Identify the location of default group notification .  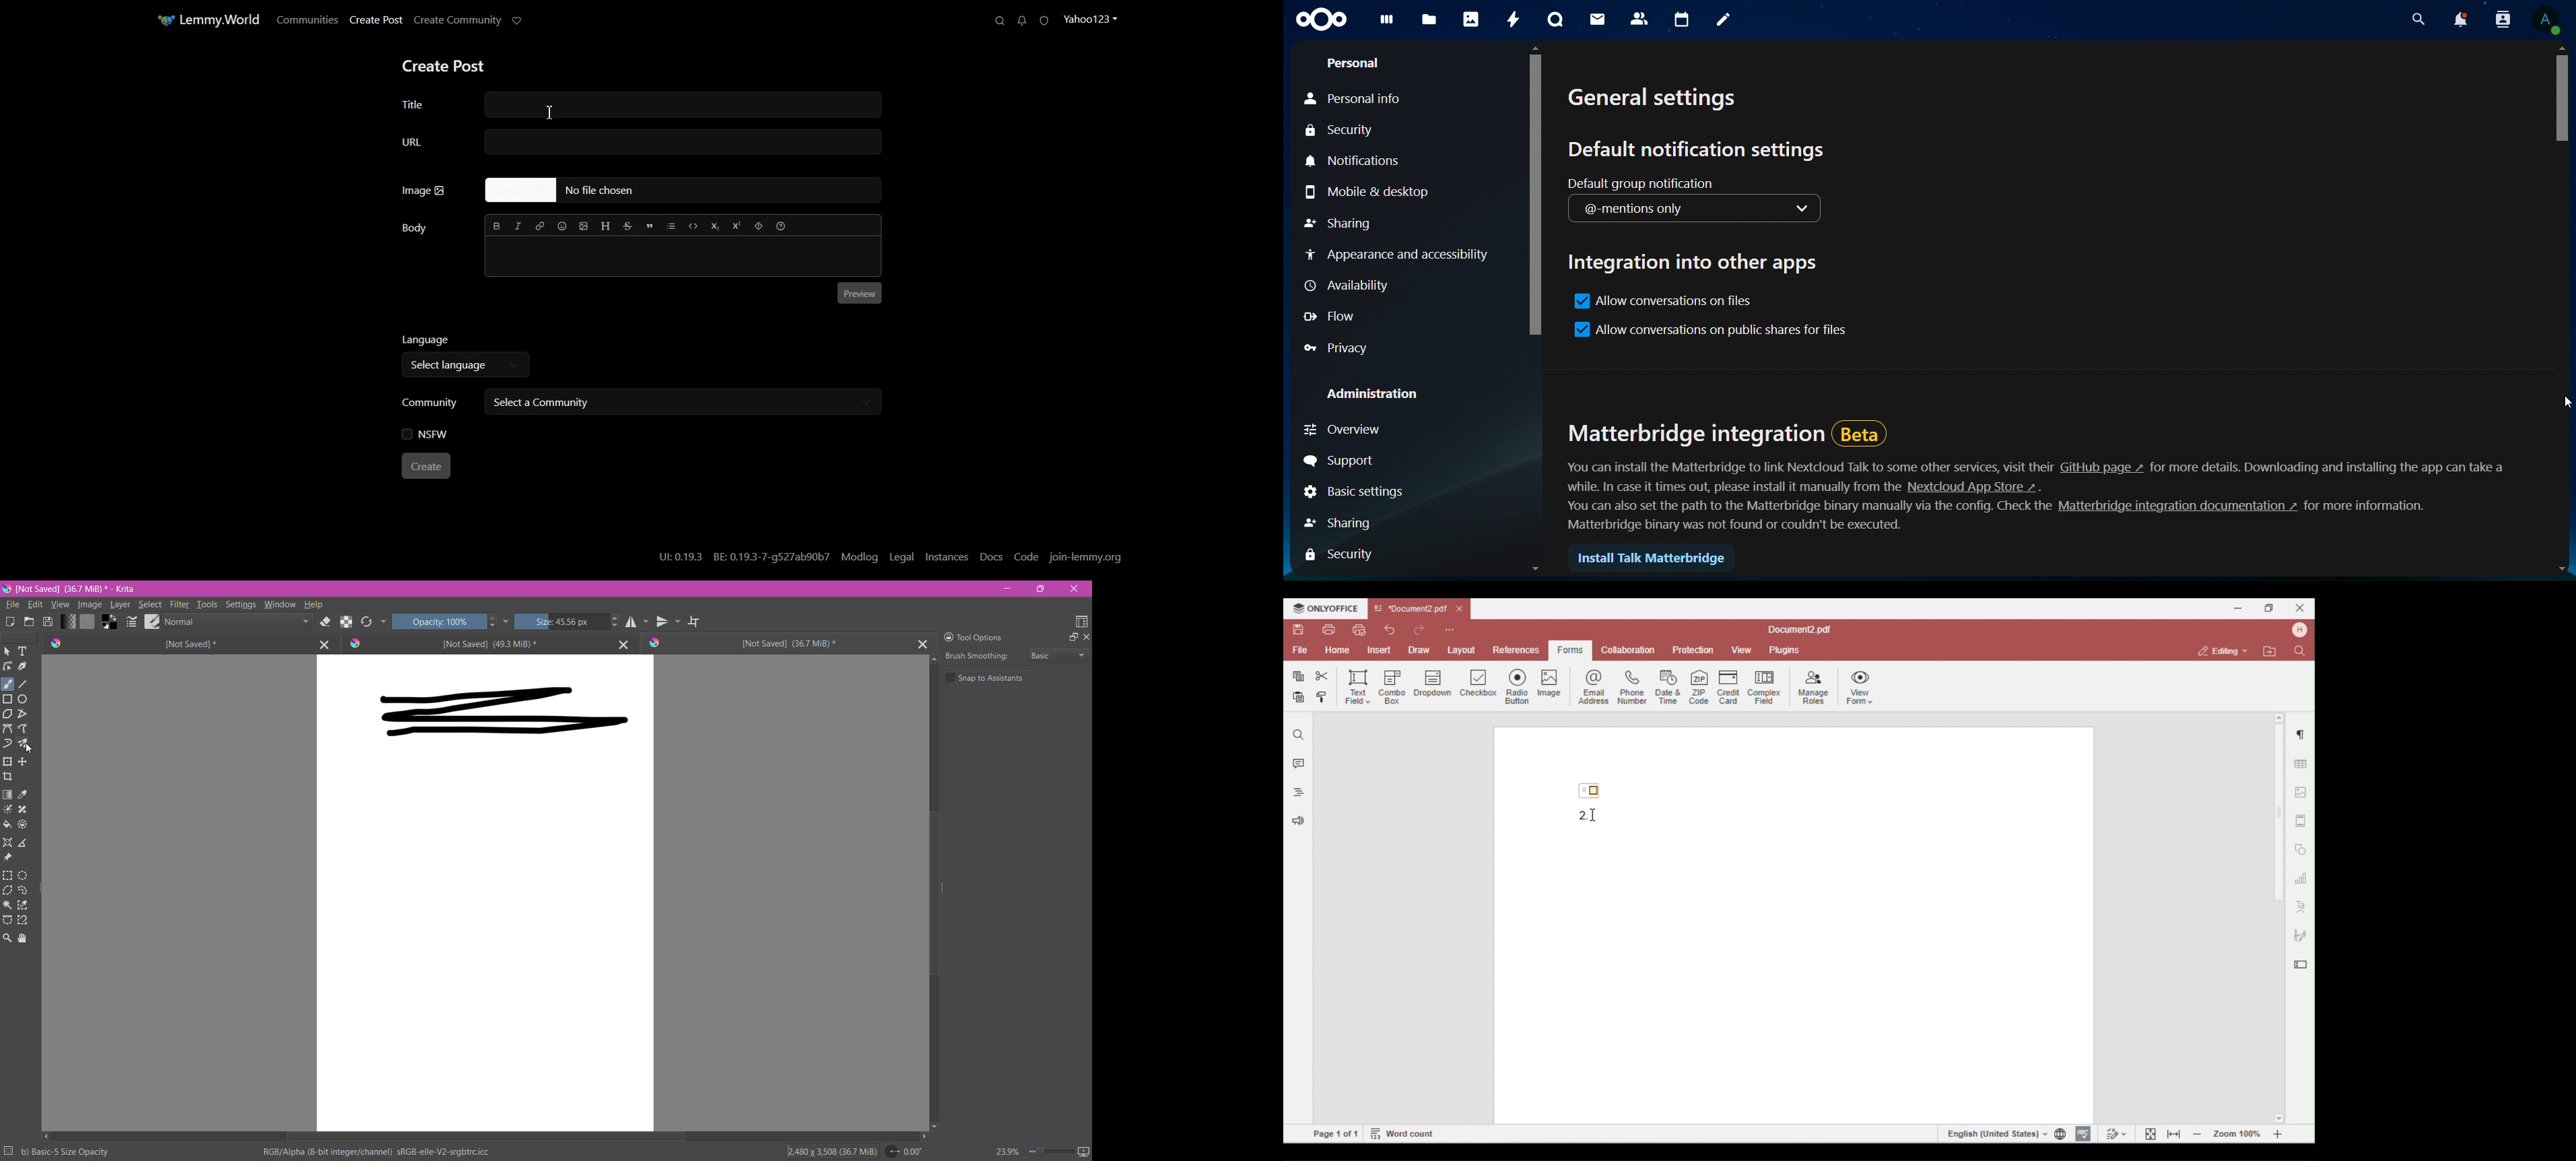
(1643, 183).